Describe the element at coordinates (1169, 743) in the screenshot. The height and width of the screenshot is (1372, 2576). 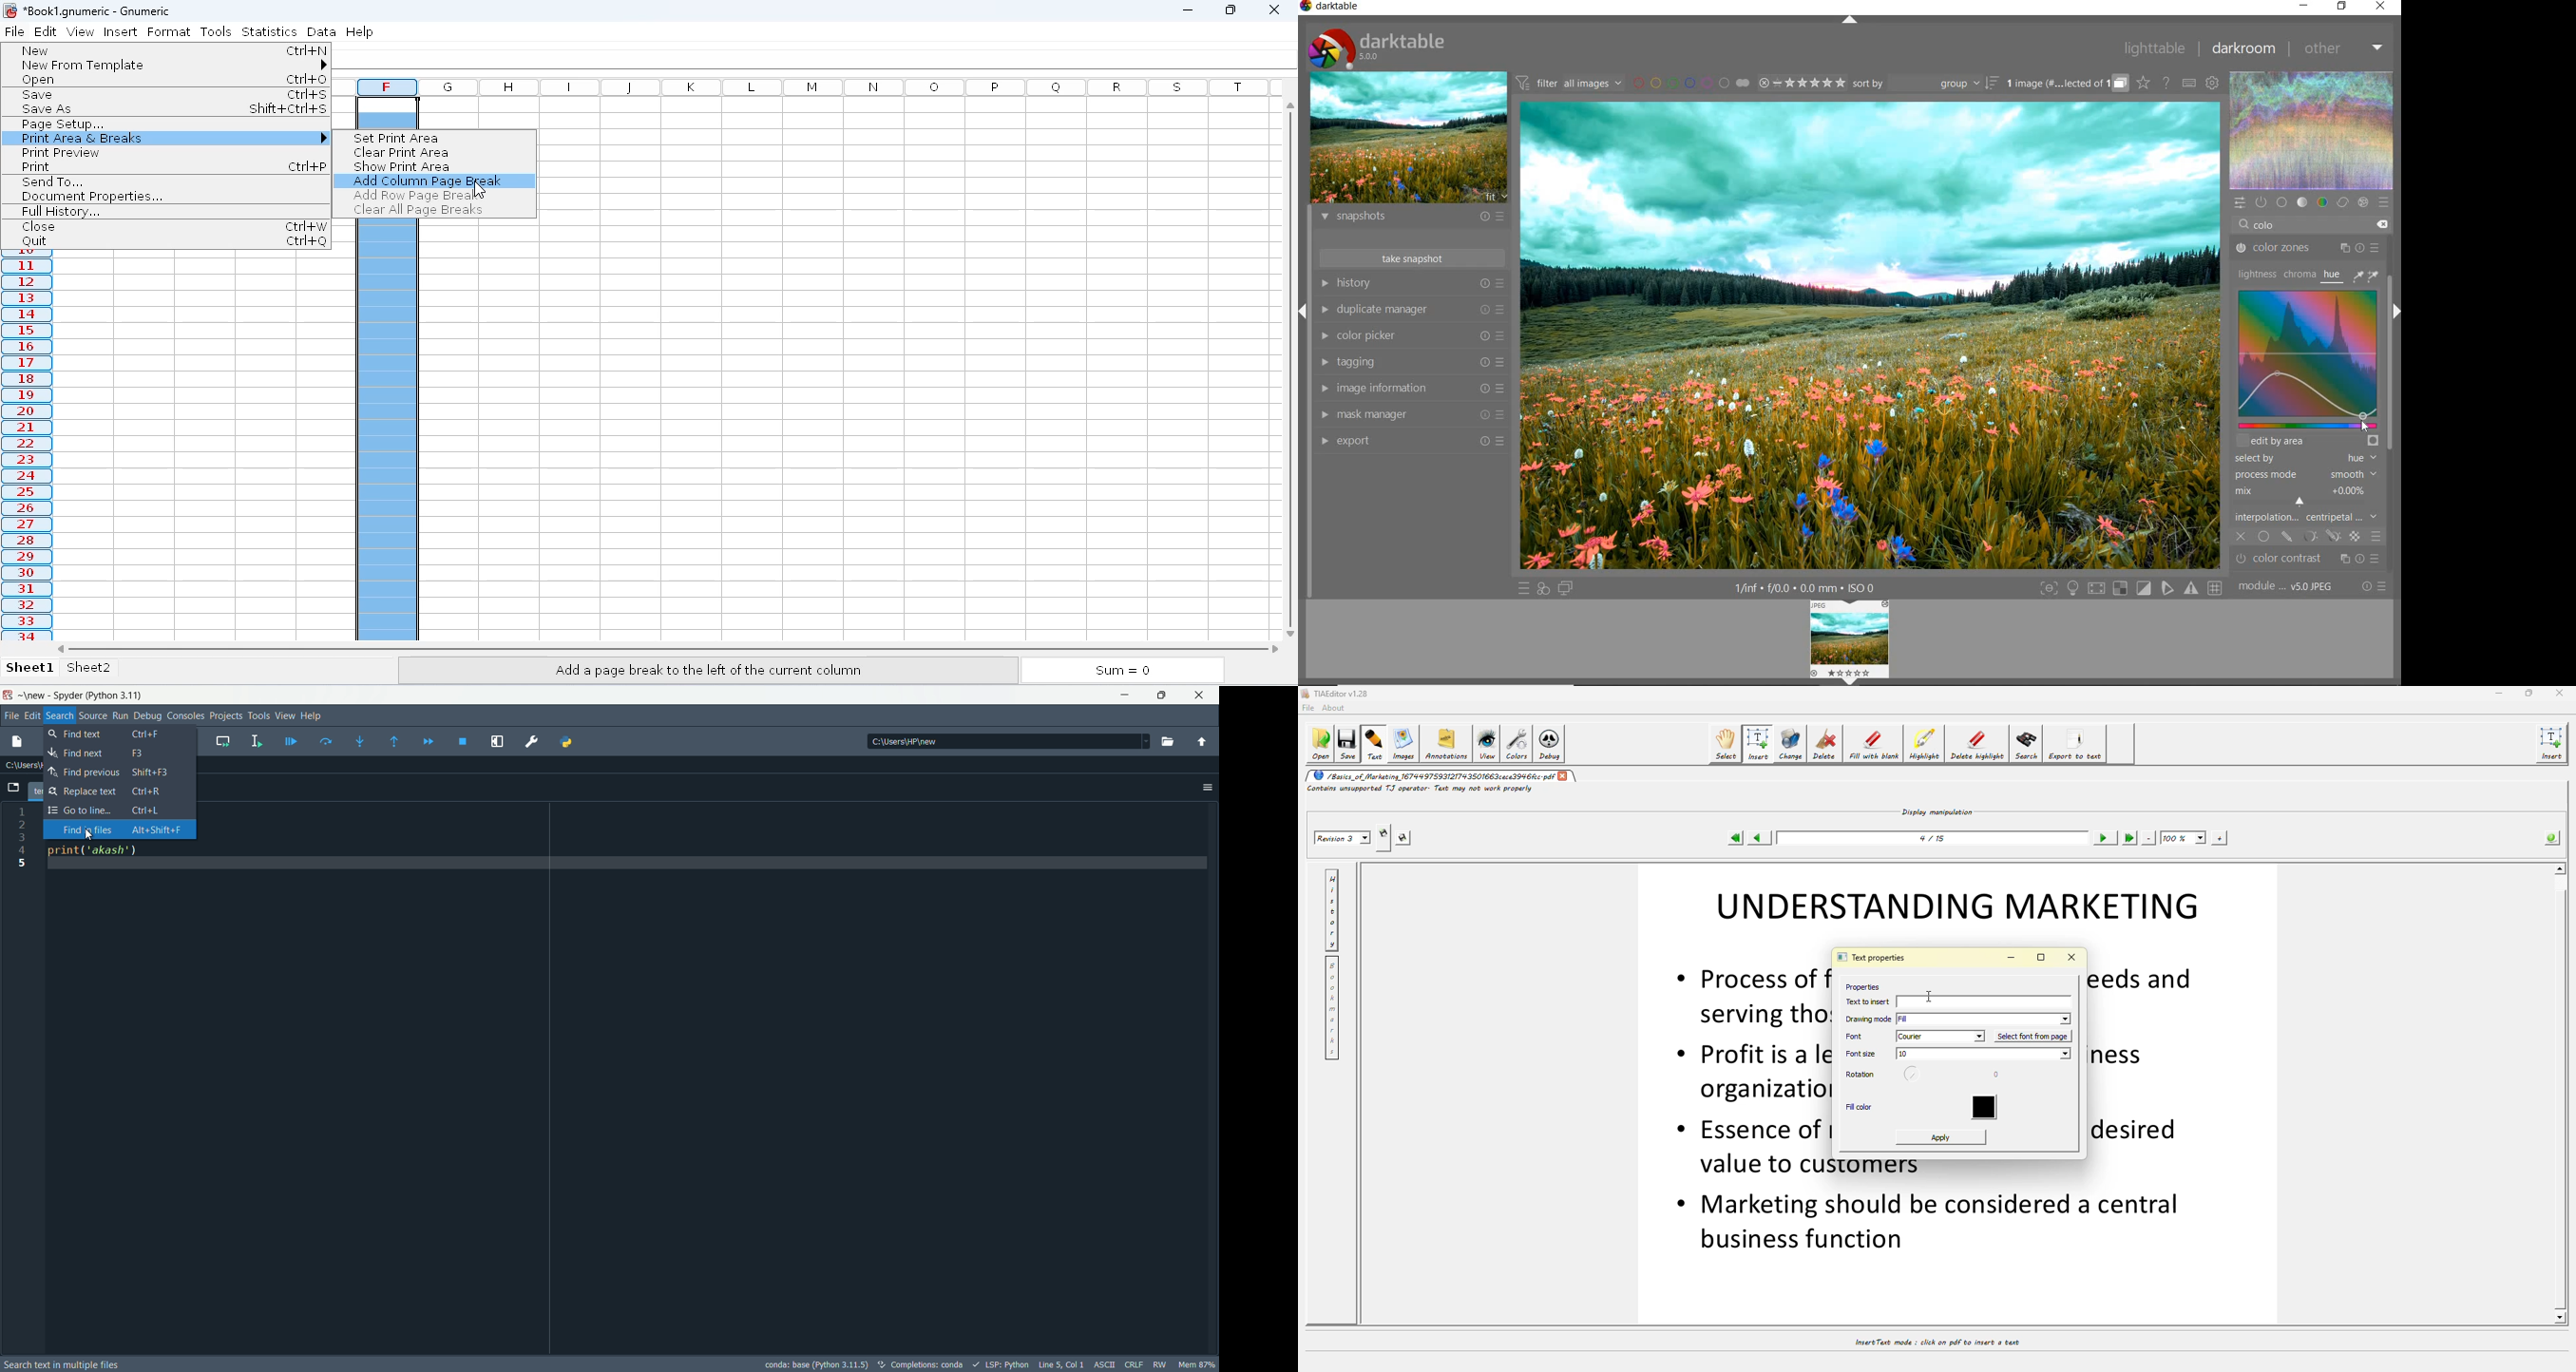
I see `browse directory` at that location.